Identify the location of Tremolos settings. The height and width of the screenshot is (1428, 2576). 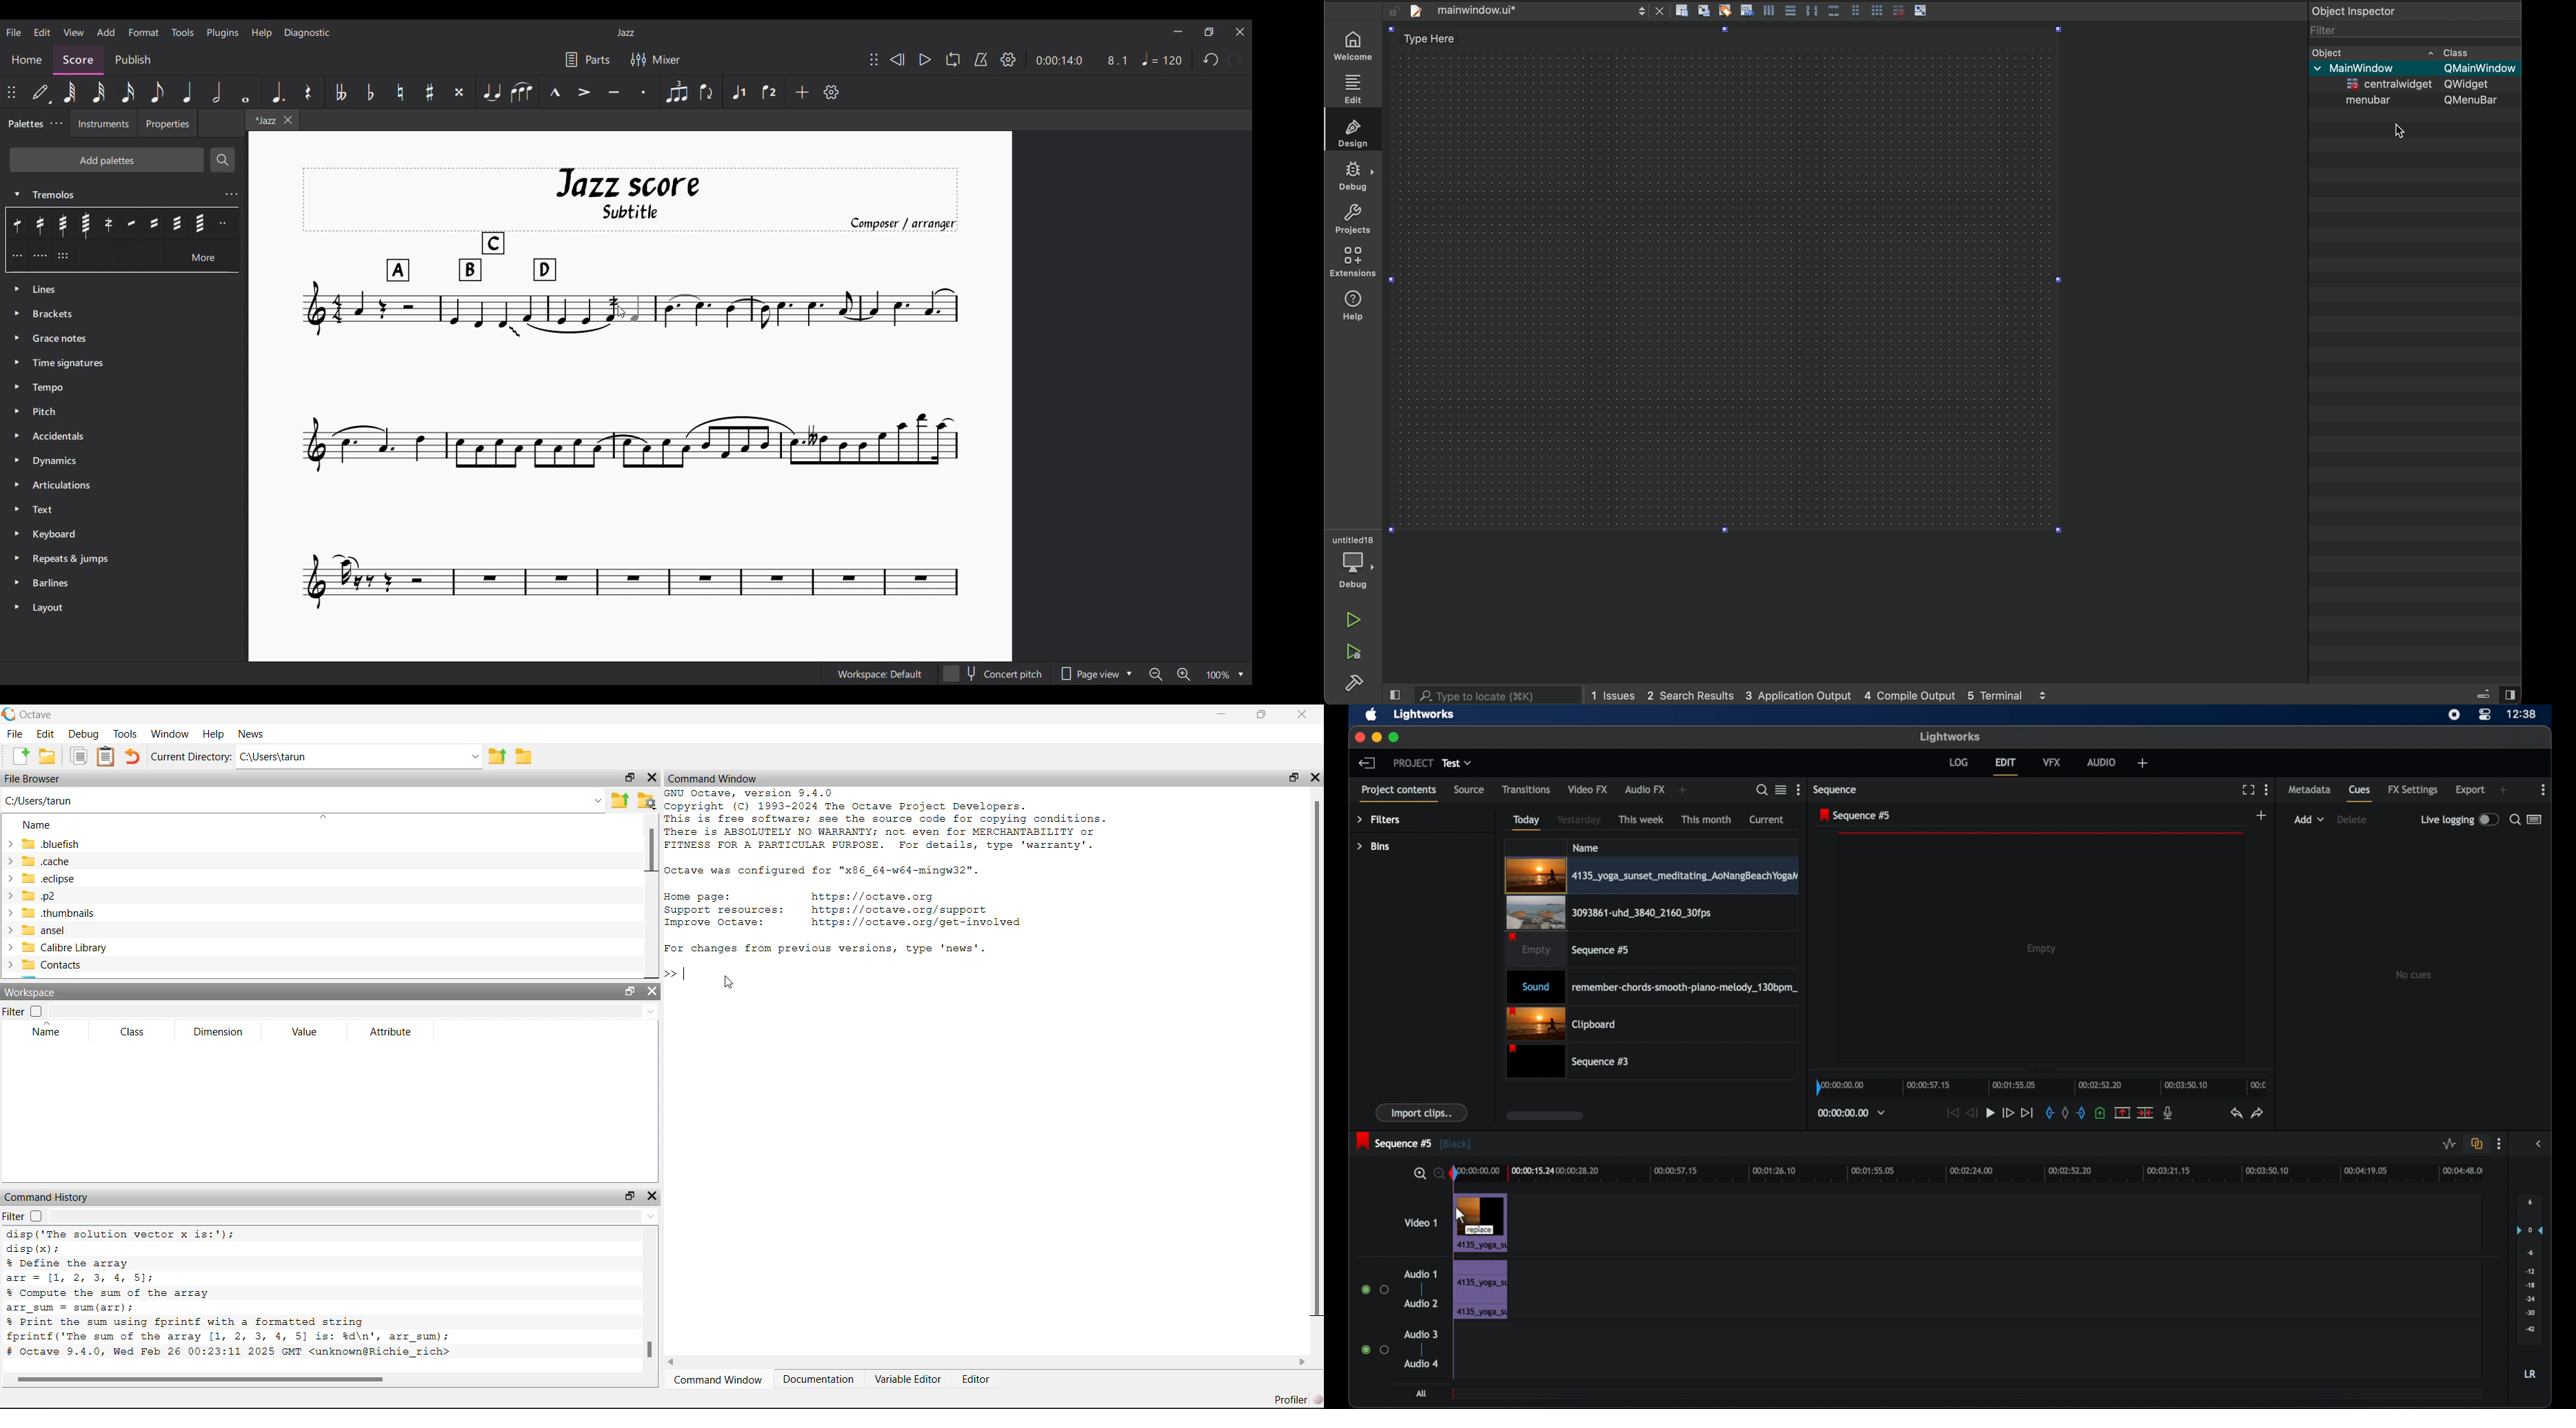
(232, 194).